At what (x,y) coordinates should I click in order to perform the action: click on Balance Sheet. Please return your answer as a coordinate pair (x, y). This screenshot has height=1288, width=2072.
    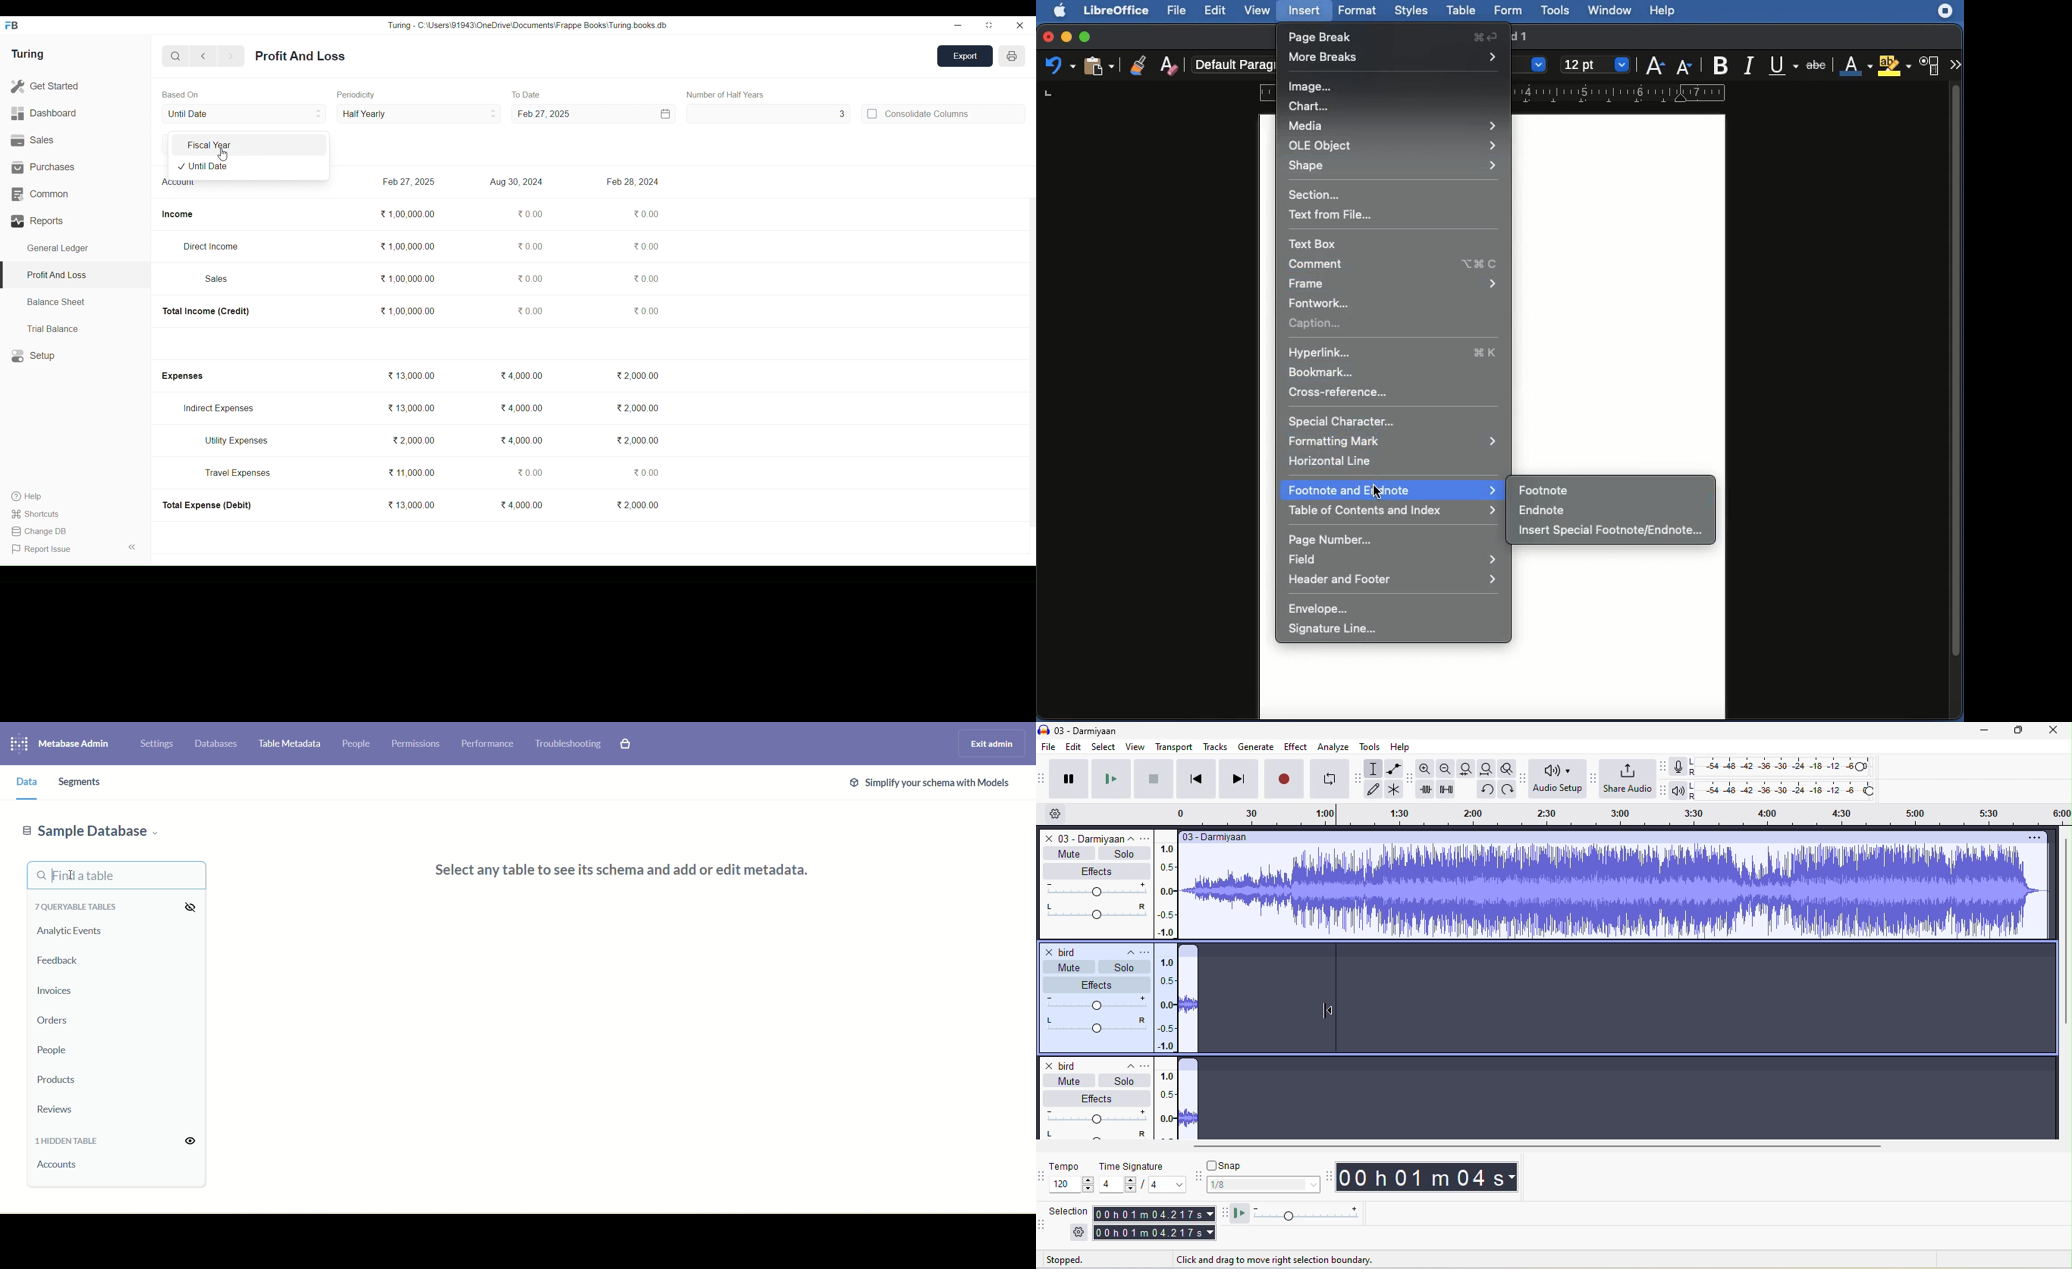
    Looking at the image, I should click on (76, 303).